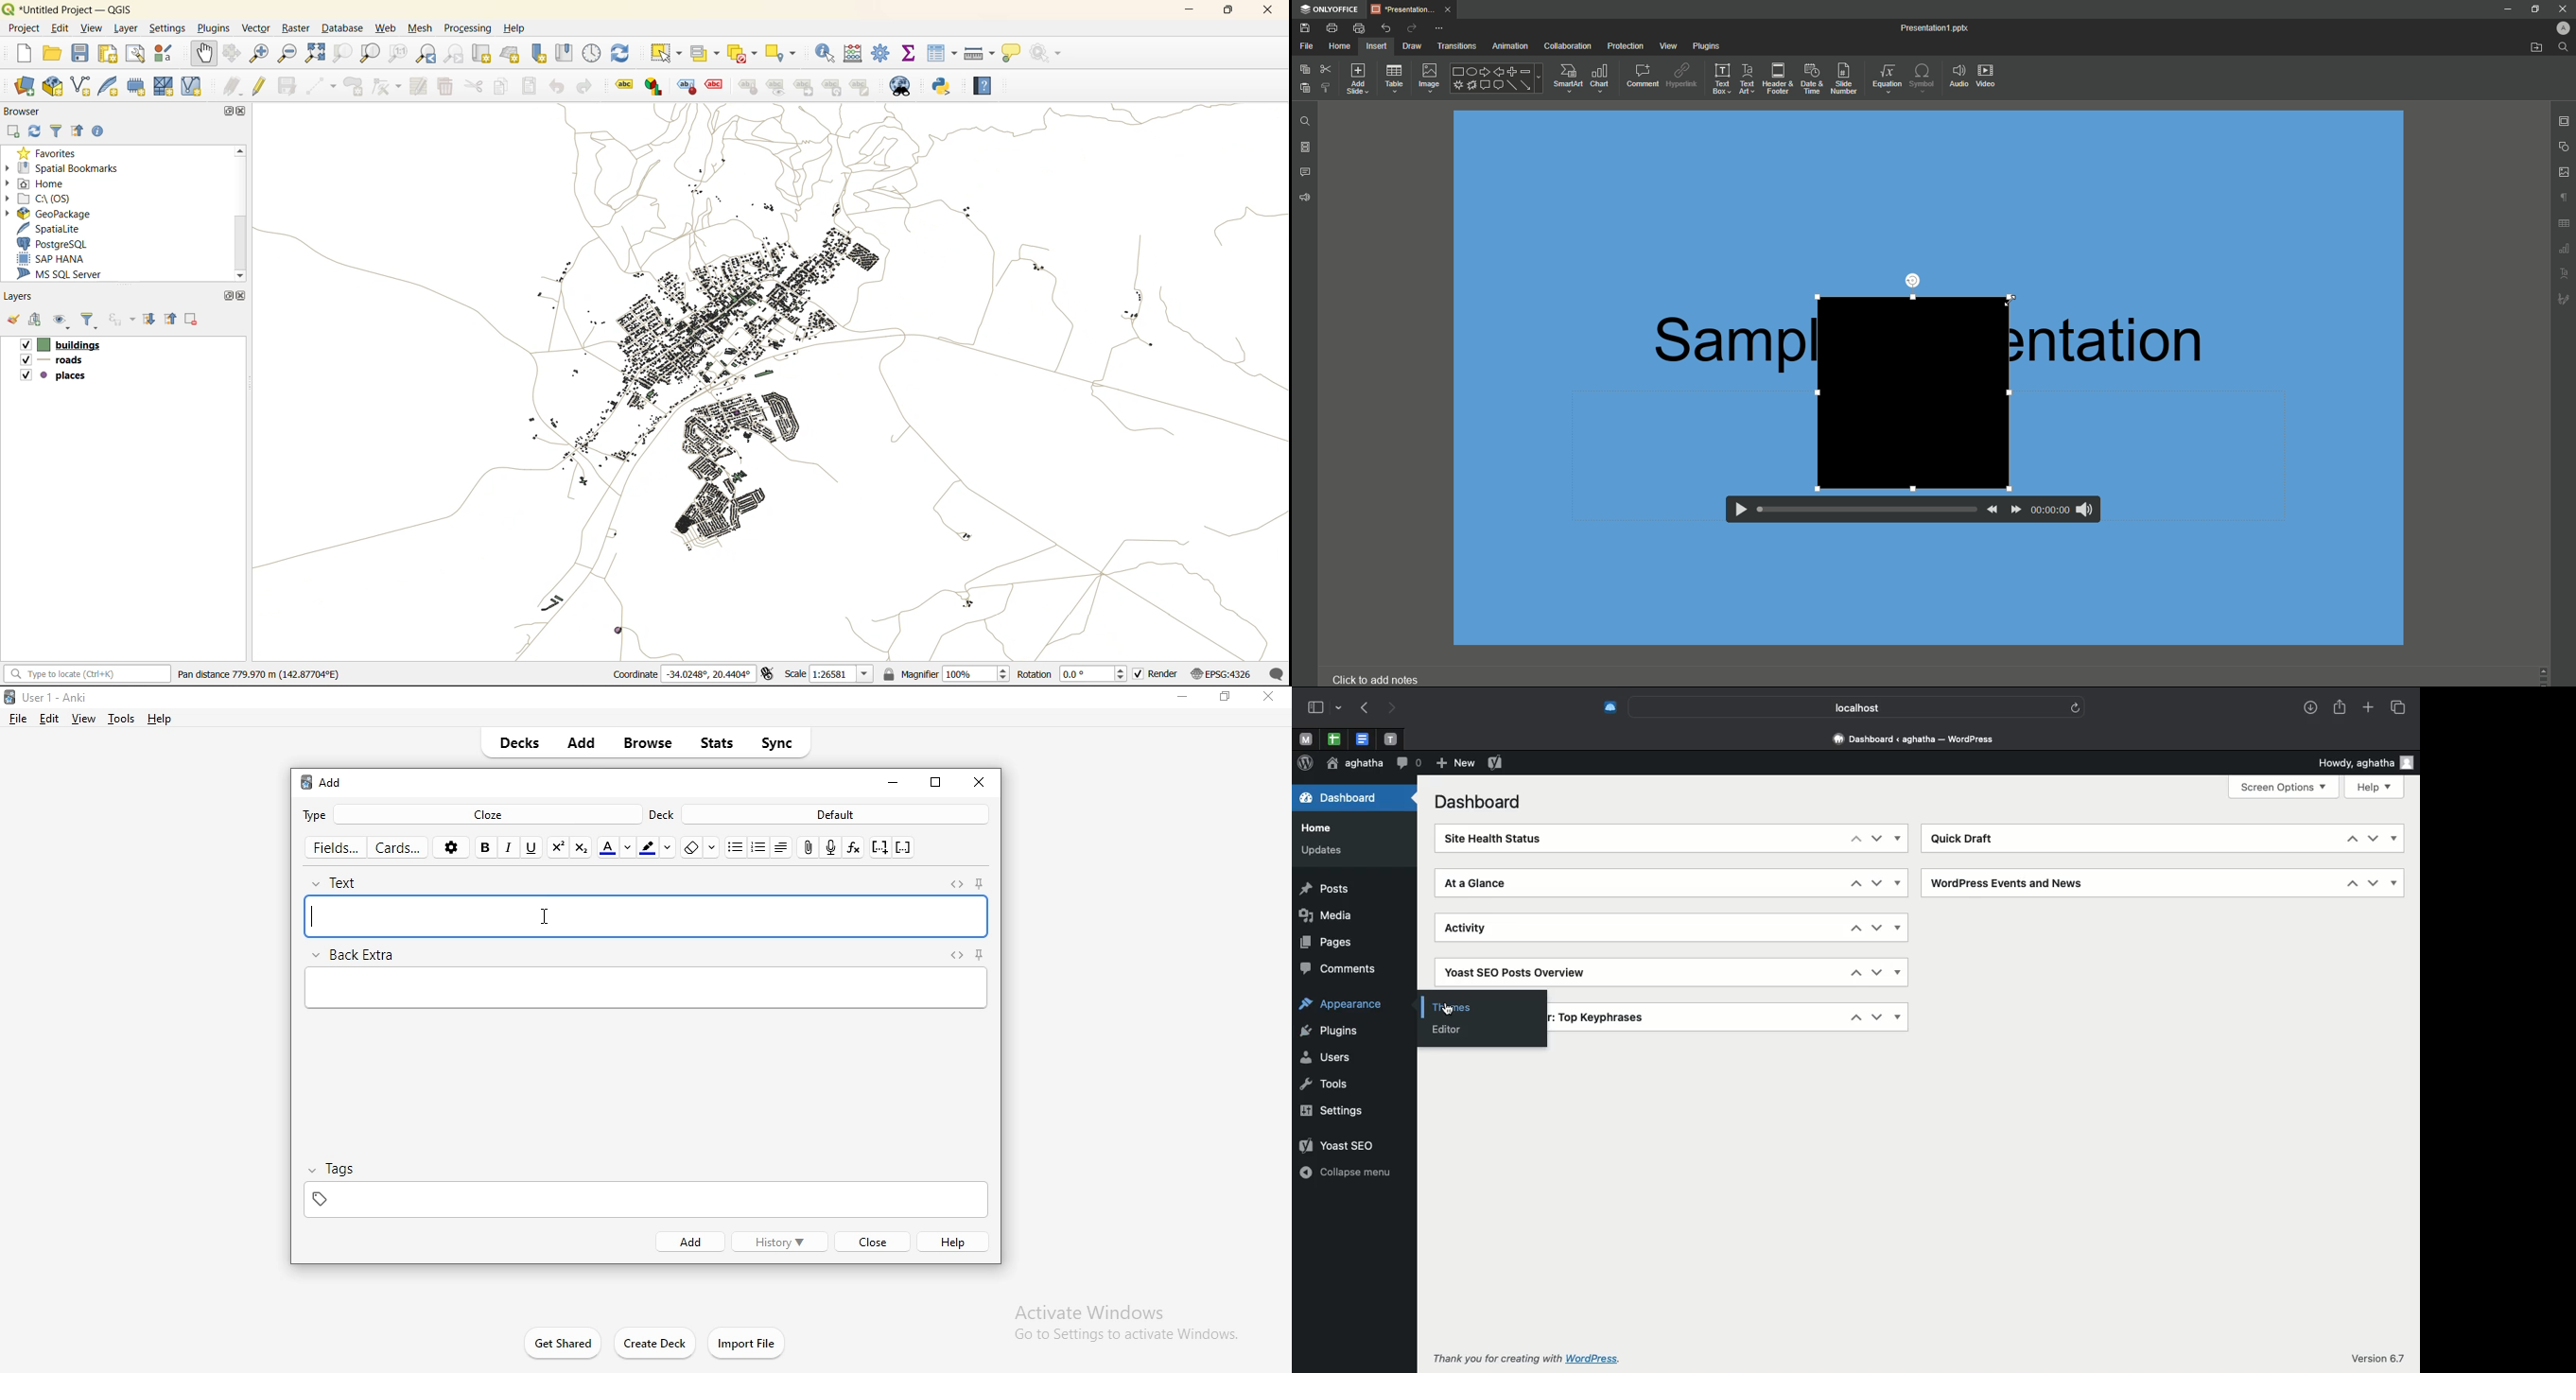  I want to click on Audio, so click(1958, 75).